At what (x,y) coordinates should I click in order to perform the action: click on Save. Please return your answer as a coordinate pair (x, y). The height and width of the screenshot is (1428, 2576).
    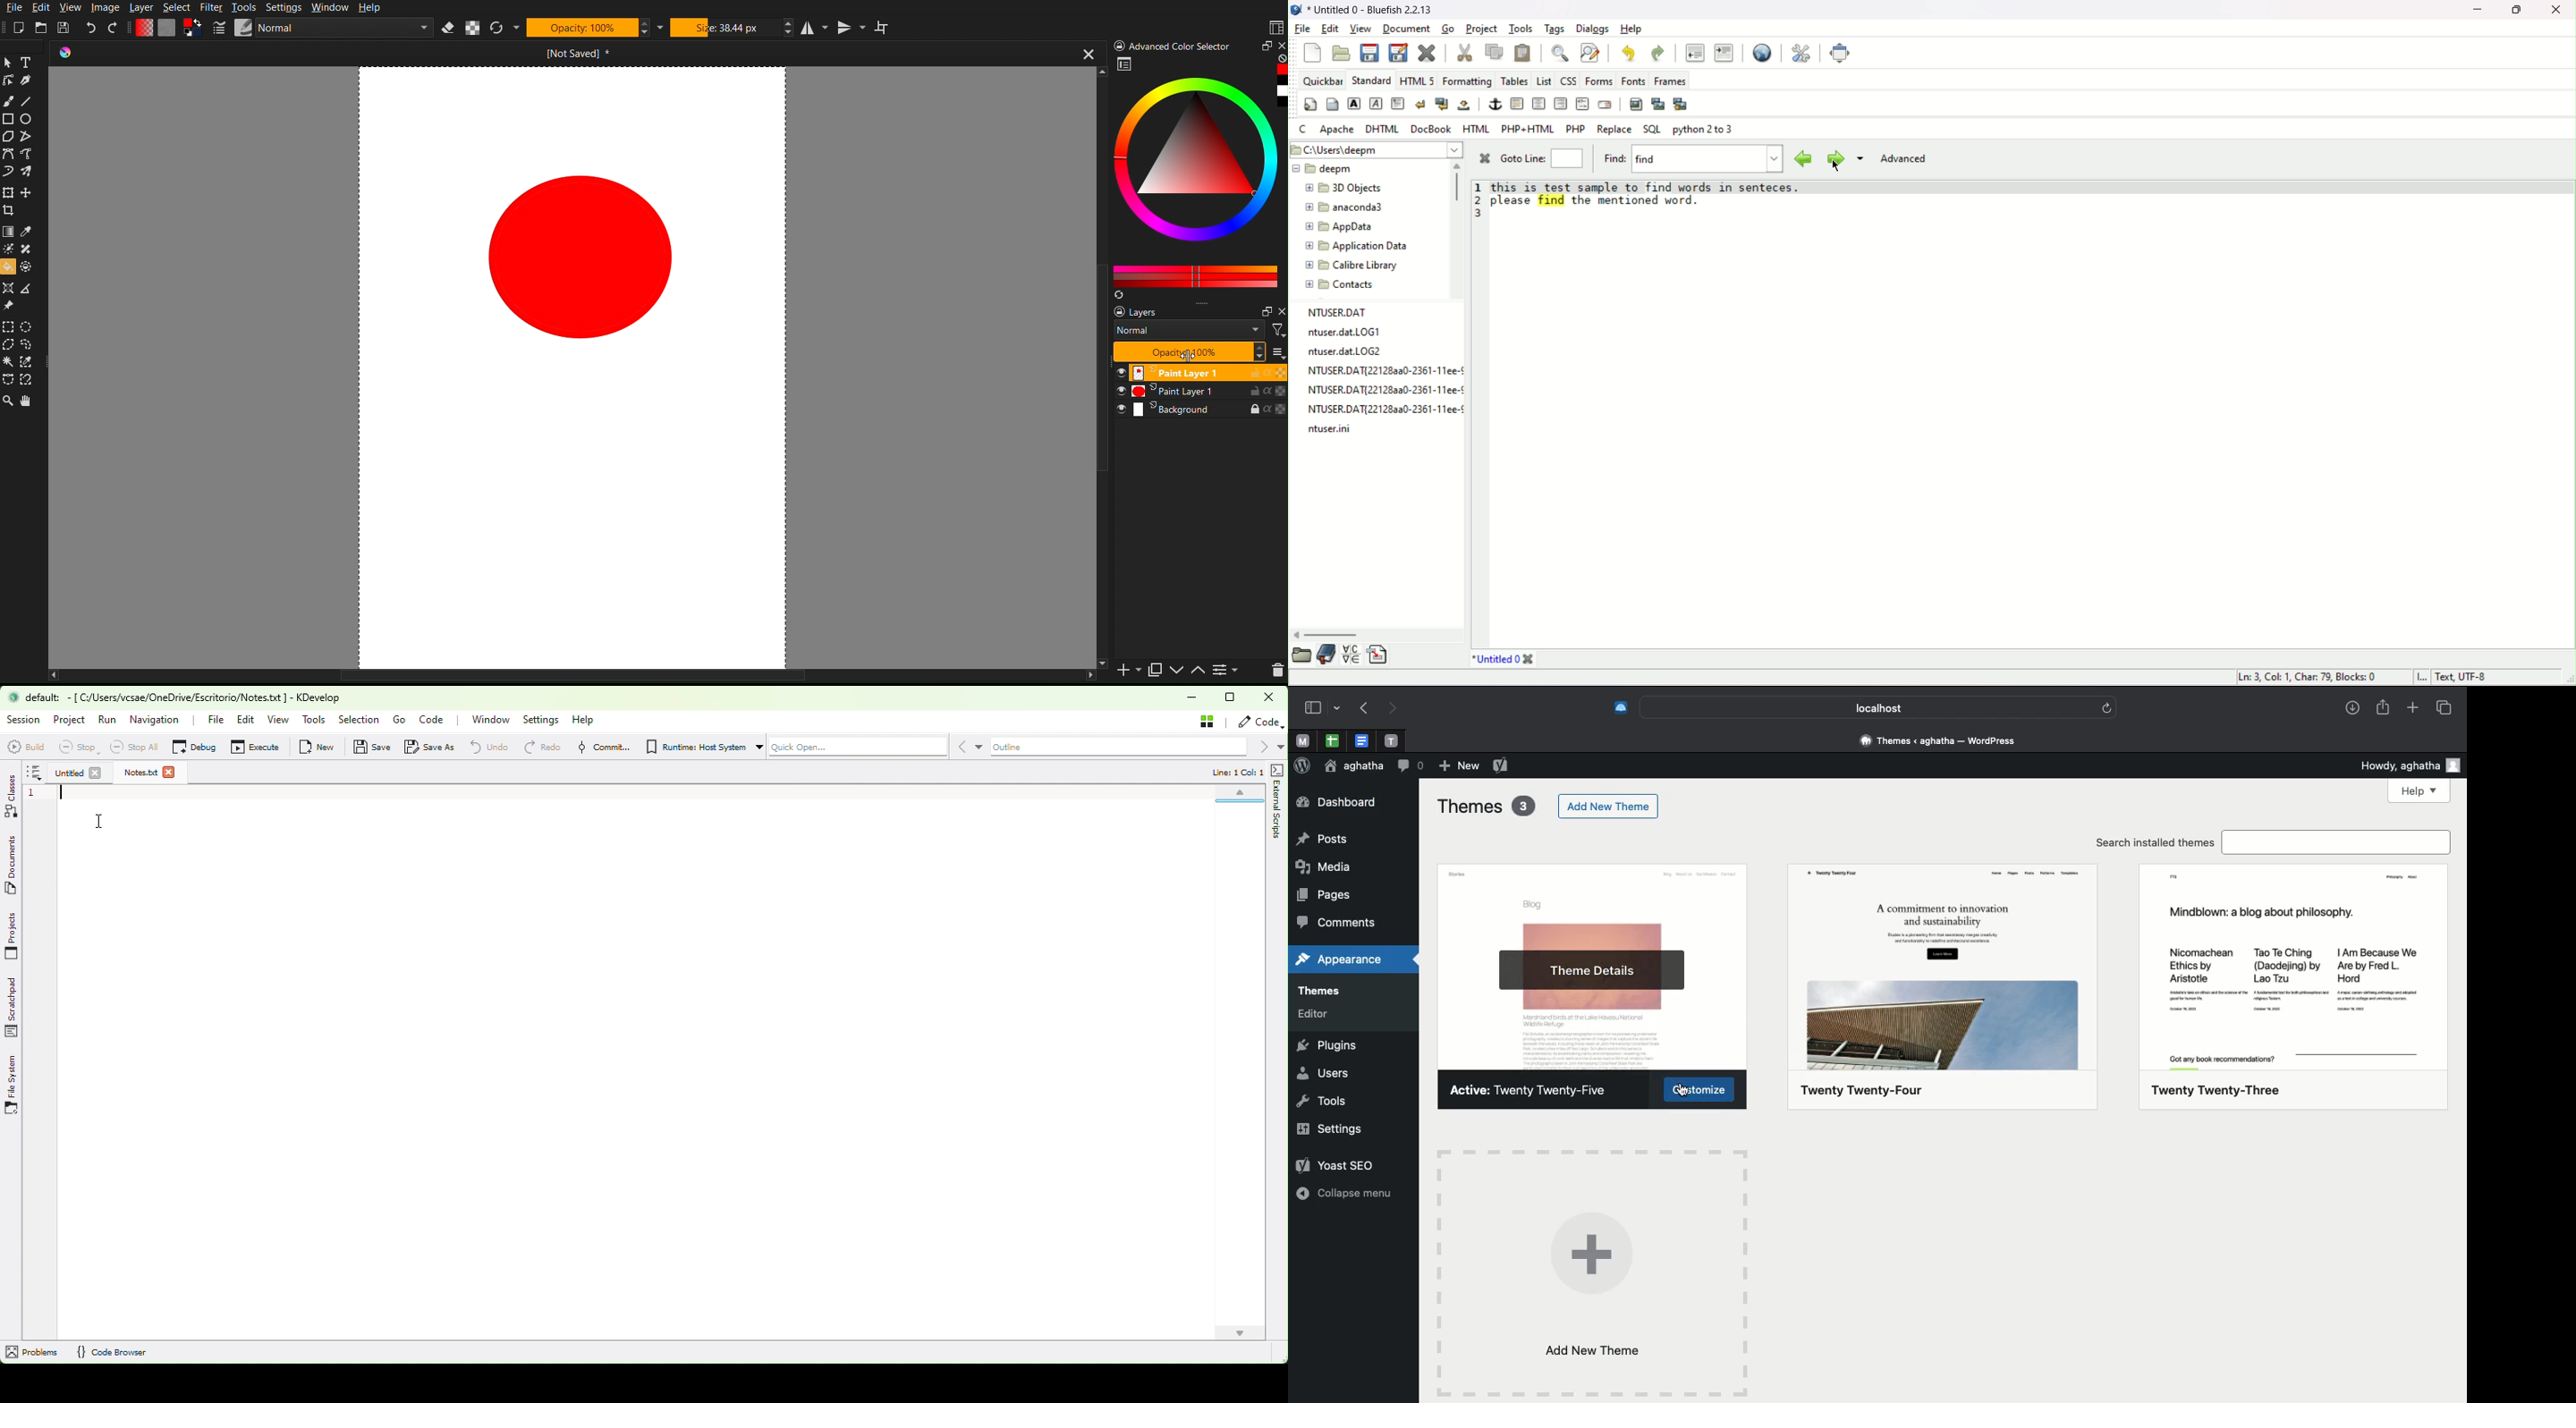
    Looking at the image, I should click on (65, 29).